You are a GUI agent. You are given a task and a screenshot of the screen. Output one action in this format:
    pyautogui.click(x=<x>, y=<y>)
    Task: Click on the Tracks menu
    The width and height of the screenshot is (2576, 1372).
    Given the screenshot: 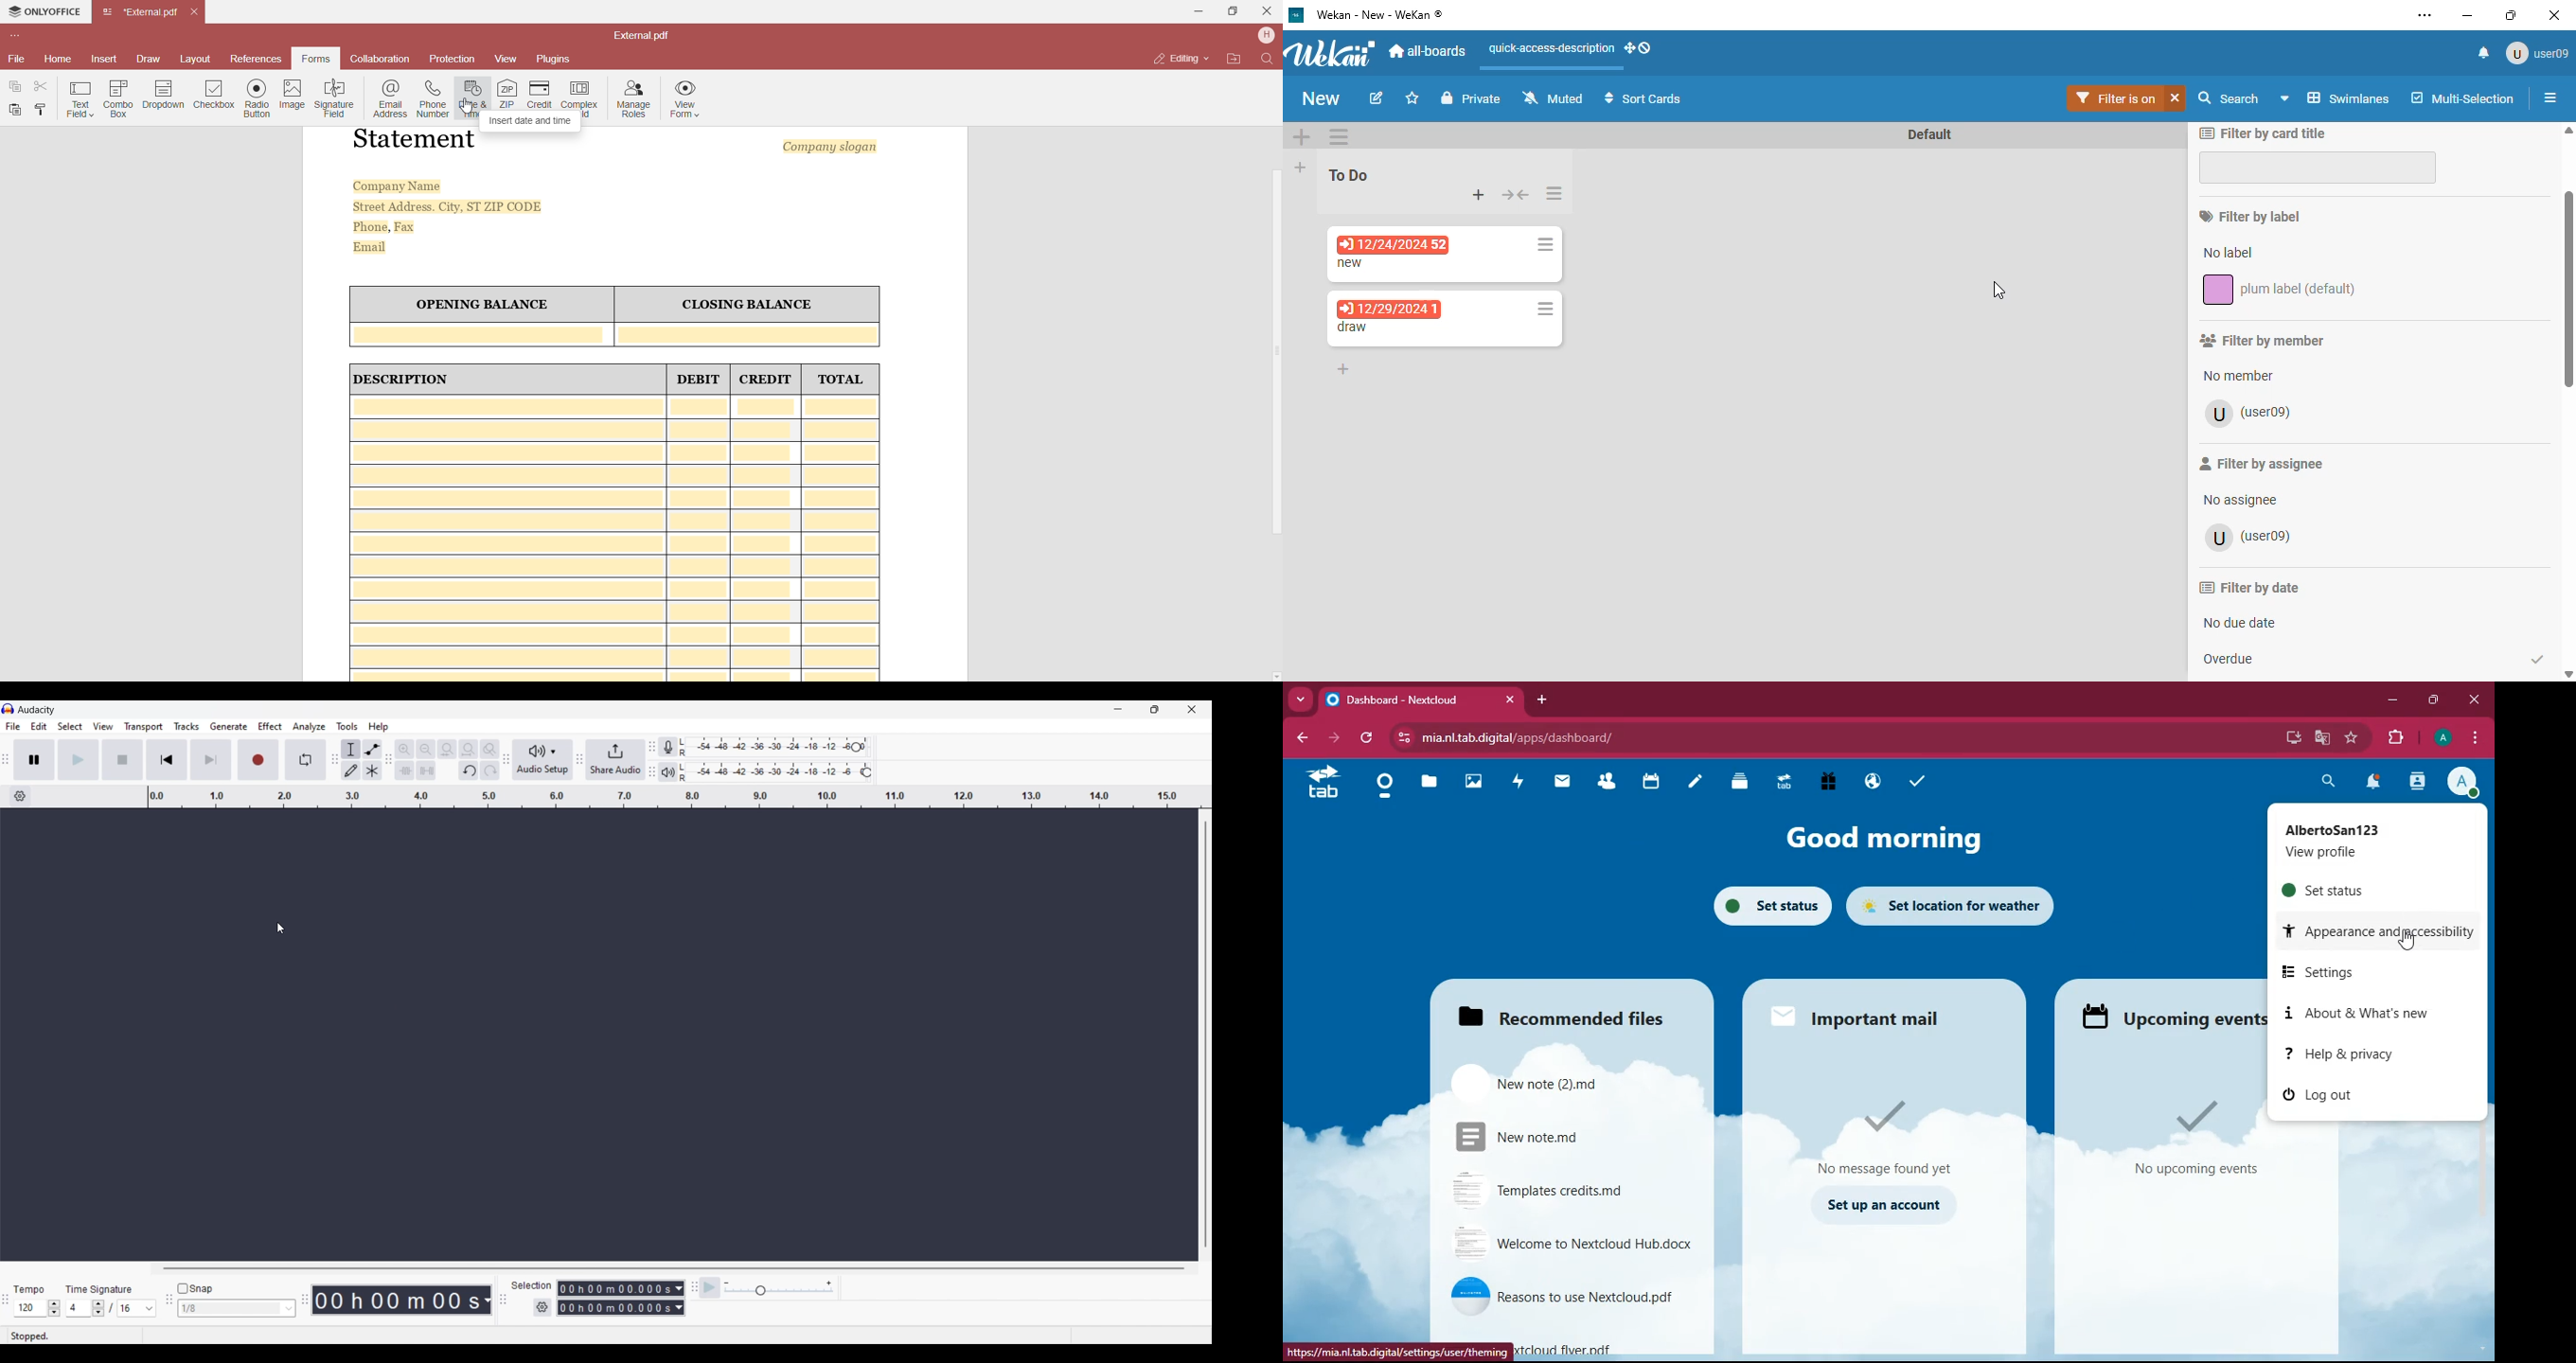 What is the action you would take?
    pyautogui.click(x=186, y=726)
    